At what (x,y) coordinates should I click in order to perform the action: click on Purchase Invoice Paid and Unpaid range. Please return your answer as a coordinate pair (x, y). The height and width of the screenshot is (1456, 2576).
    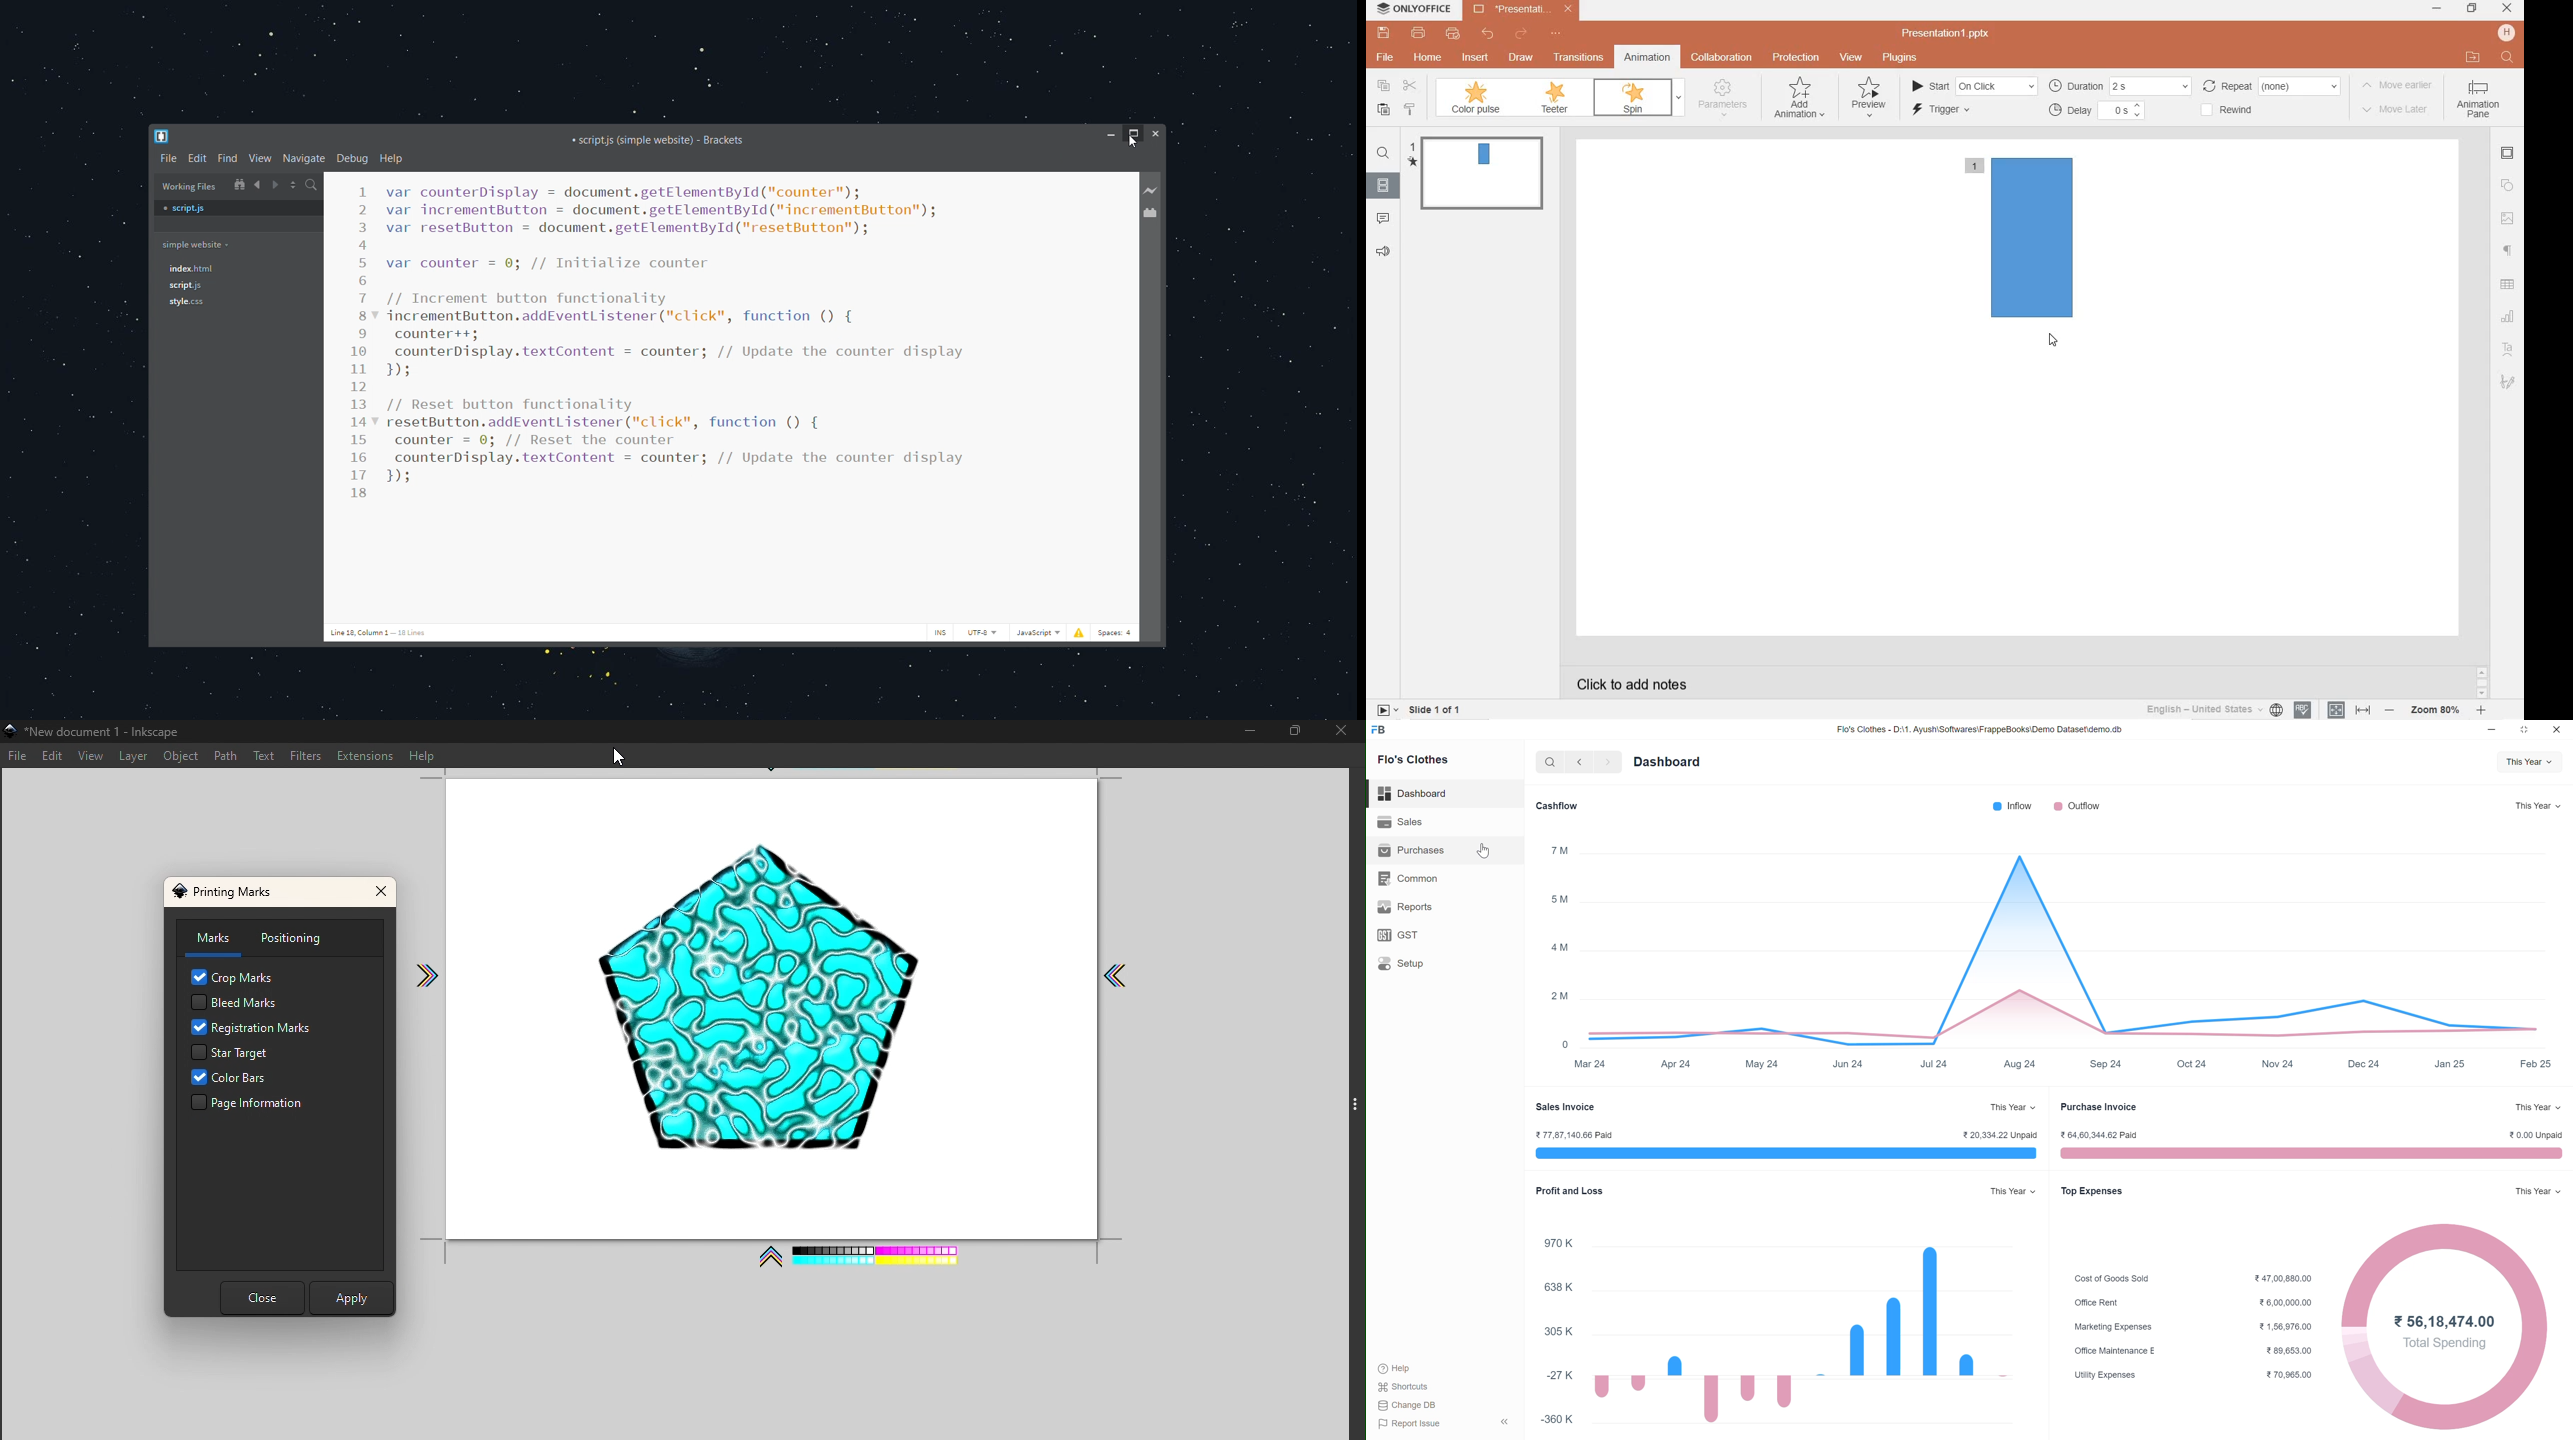
    Looking at the image, I should click on (2311, 1153).